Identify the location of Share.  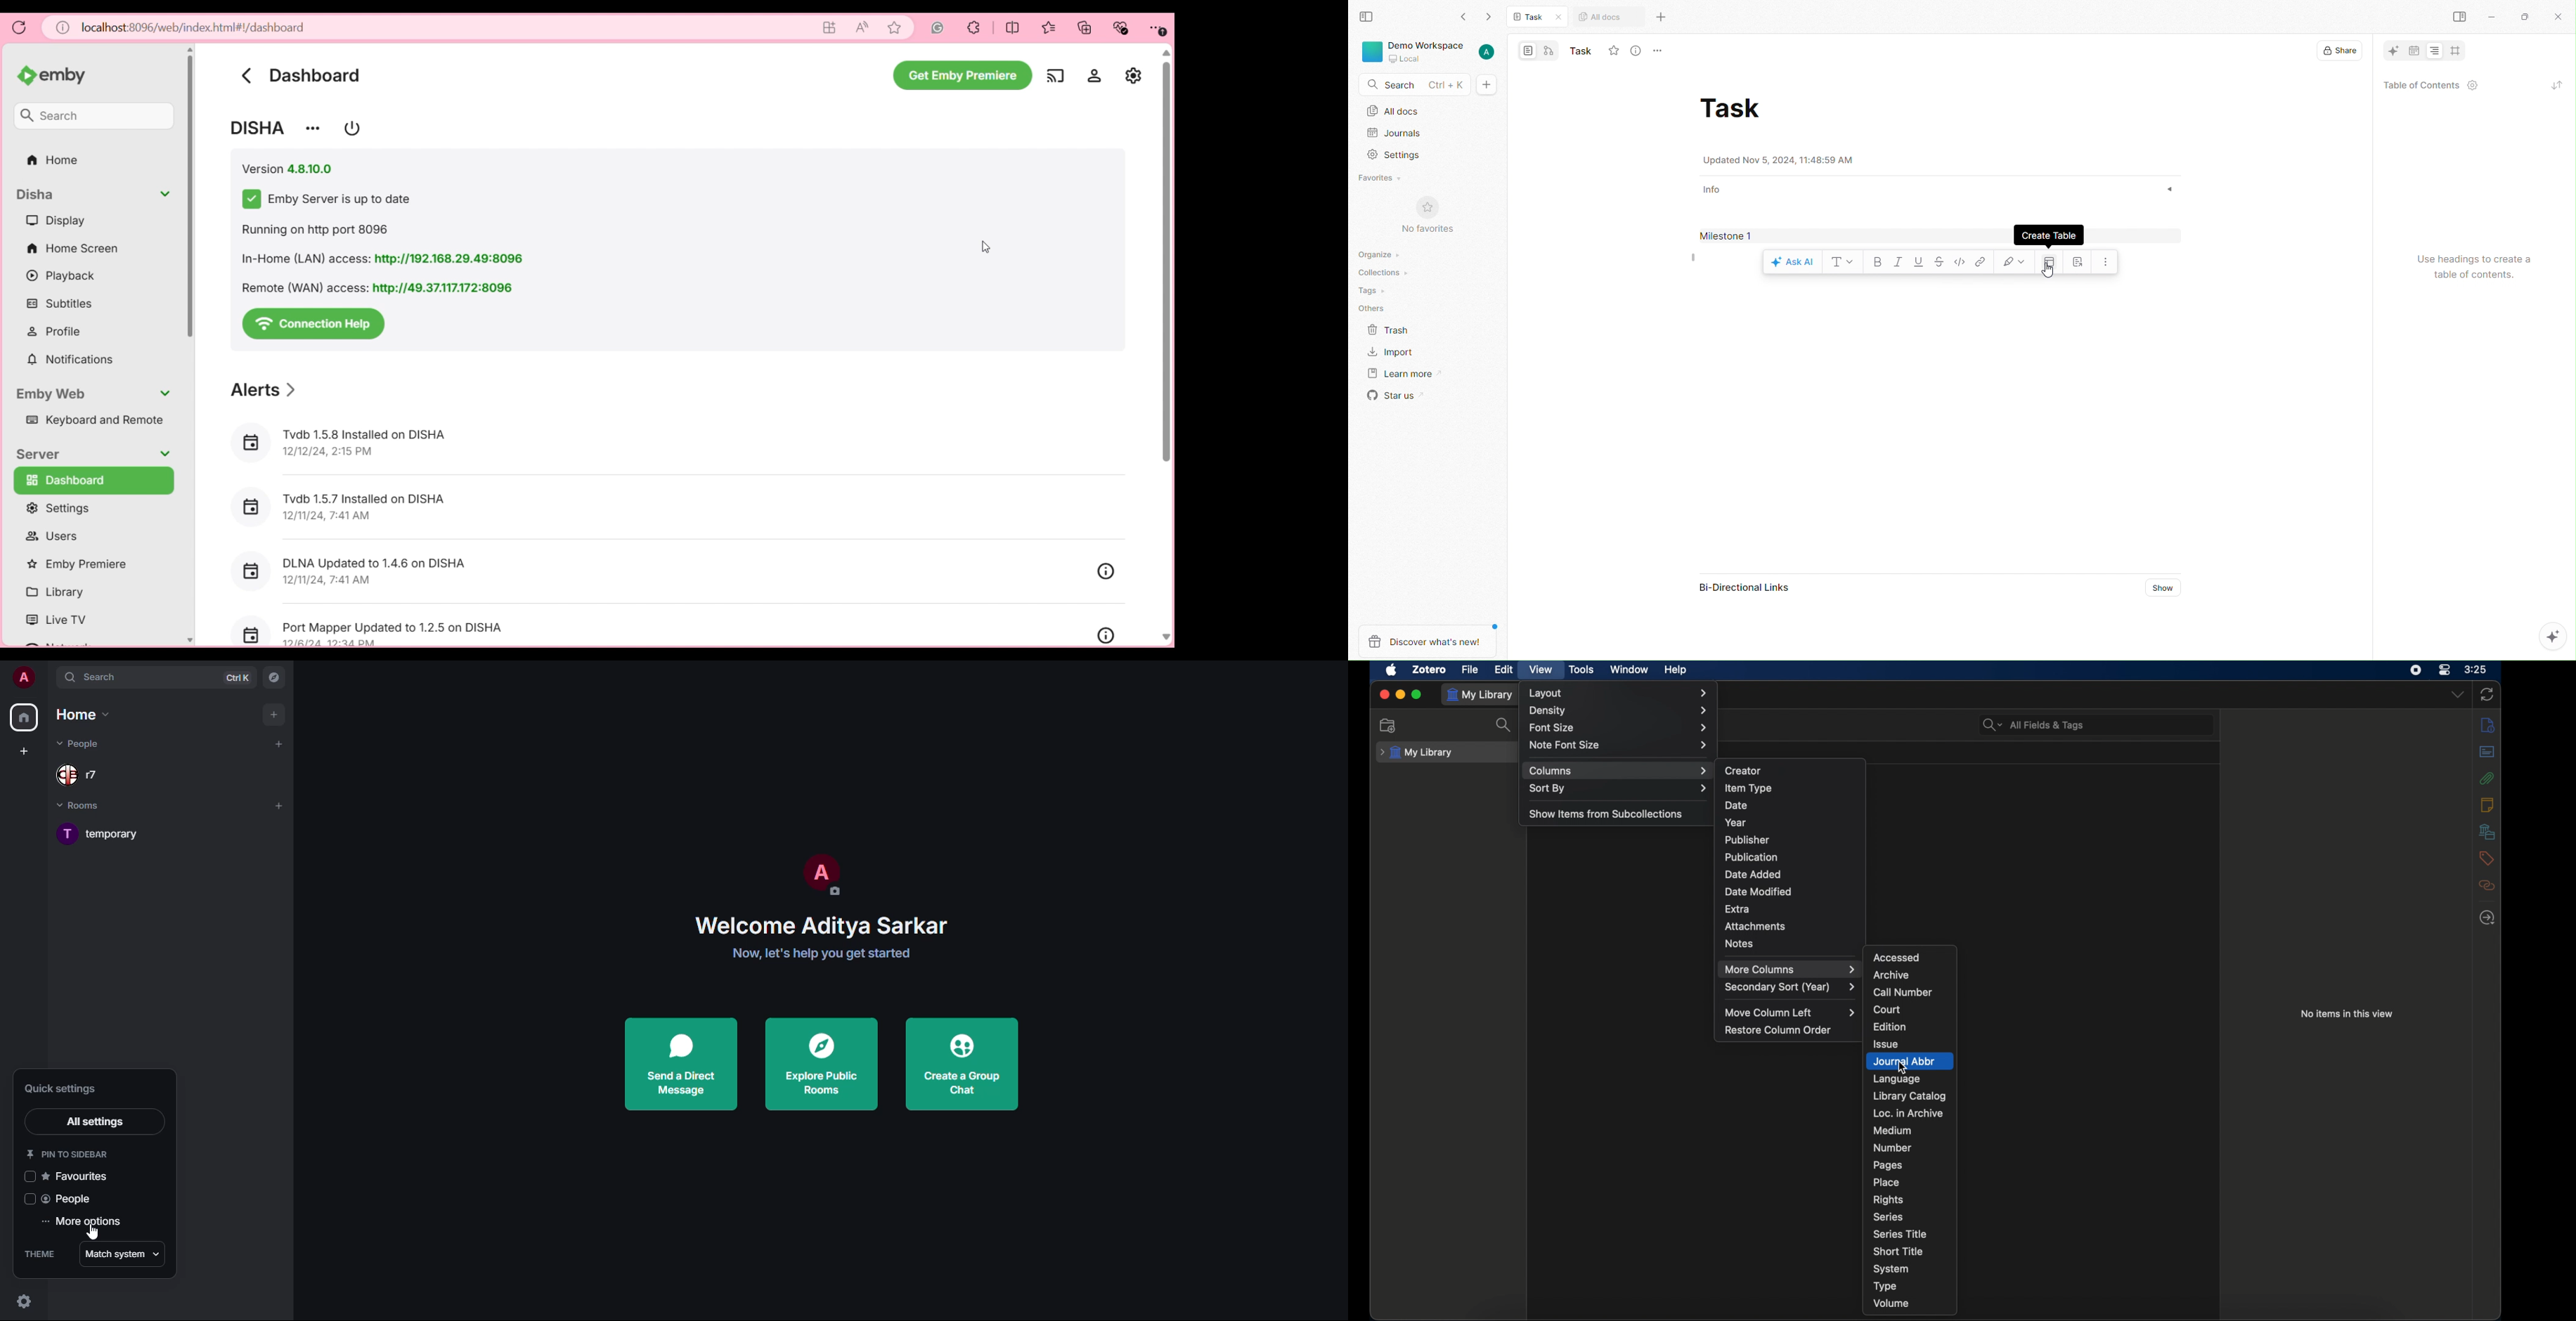
(2339, 51).